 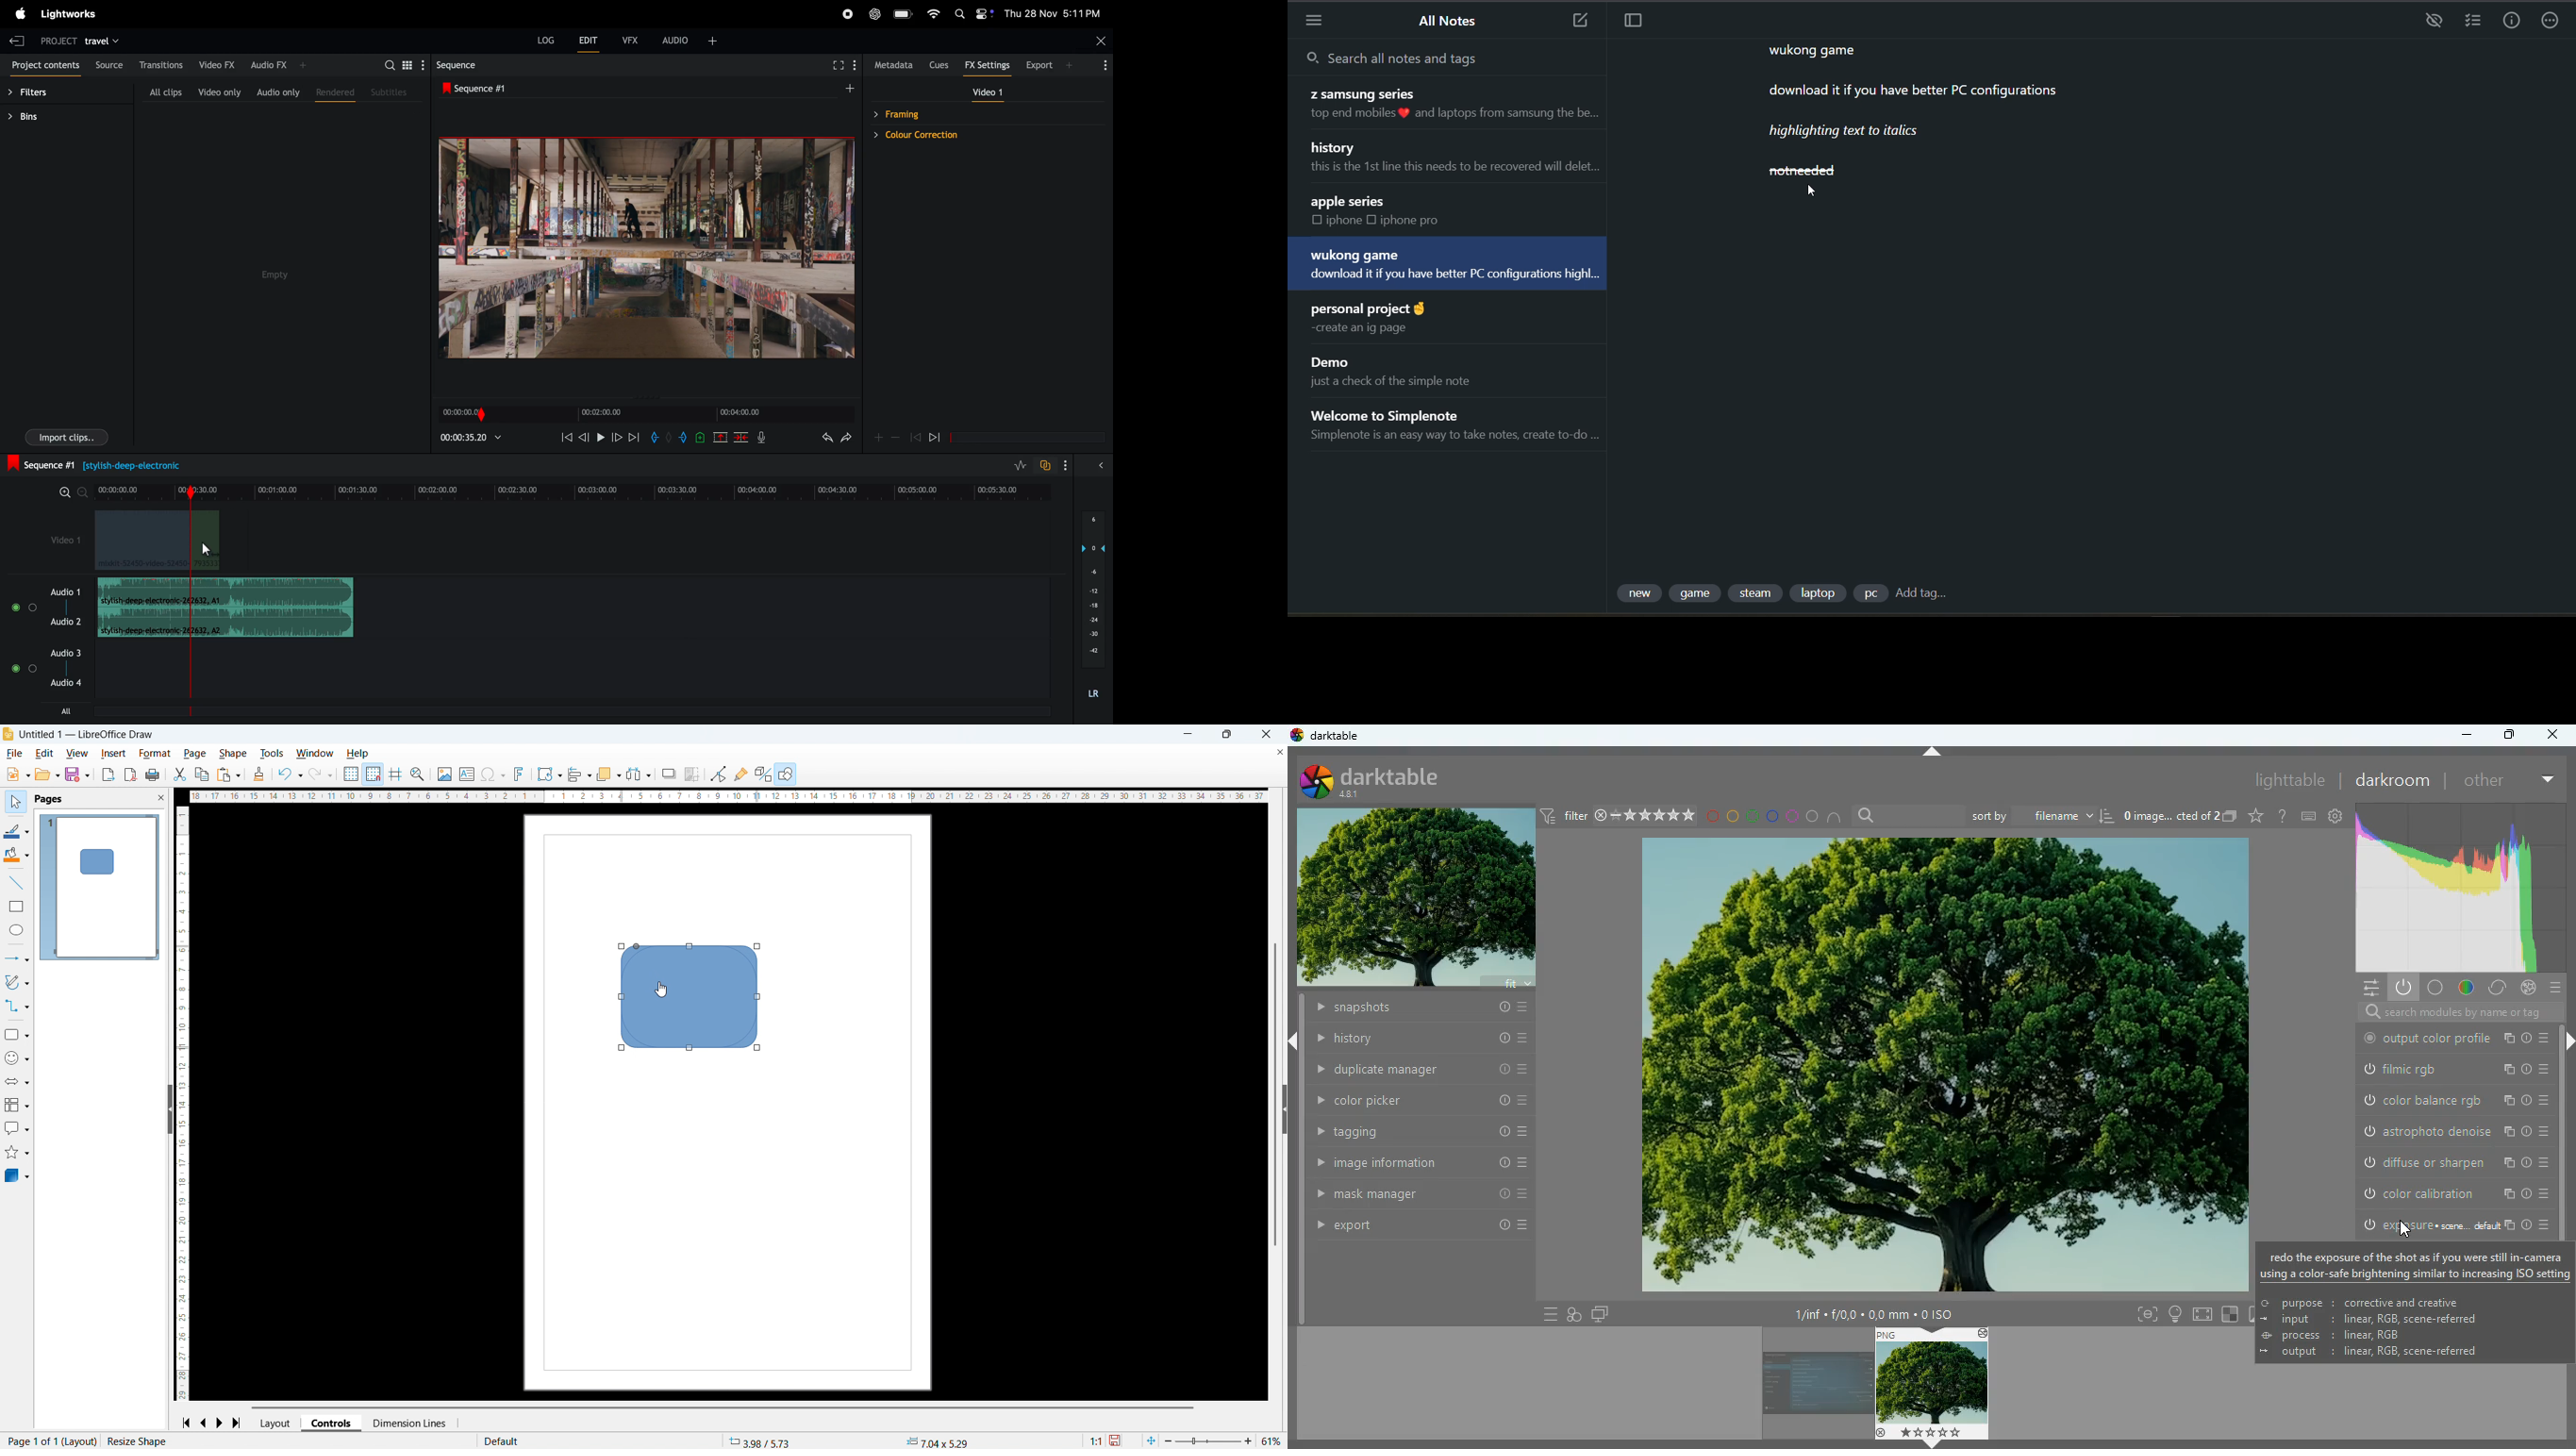 What do you see at coordinates (76, 754) in the screenshot?
I see `view ` at bounding box center [76, 754].